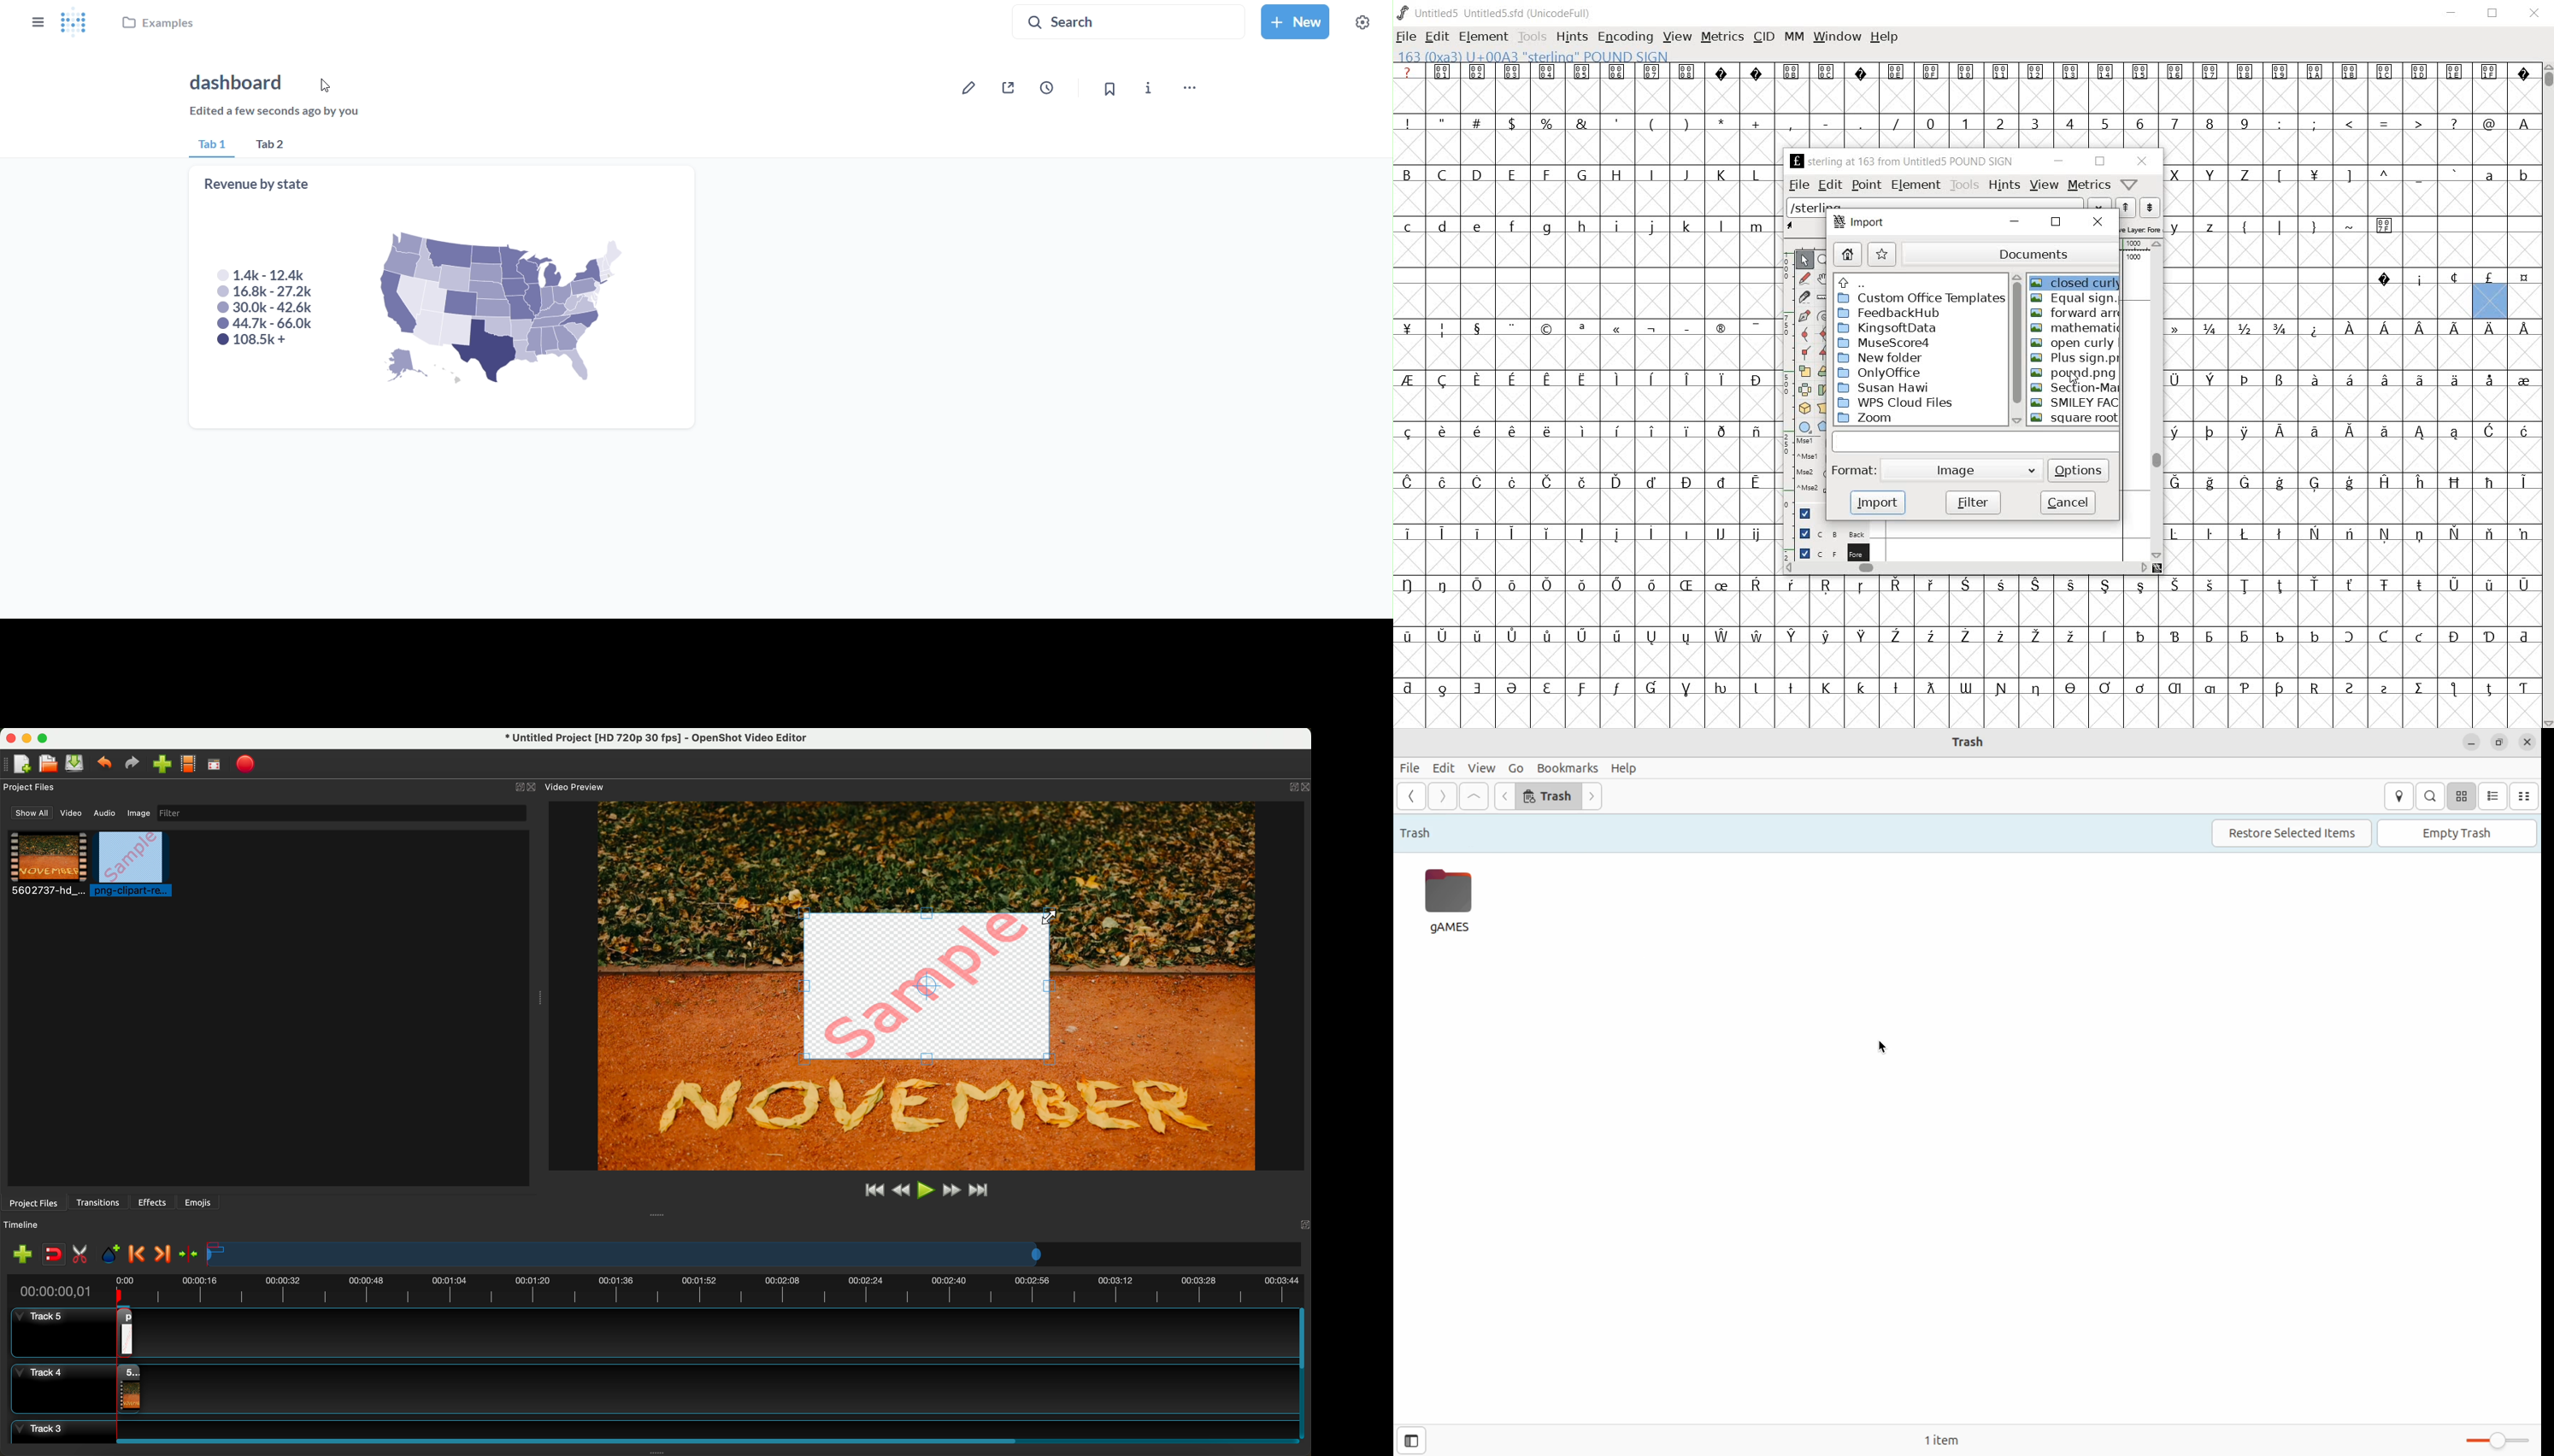 This screenshot has width=2576, height=1456. What do you see at coordinates (2454, 380) in the screenshot?
I see `Symbol` at bounding box center [2454, 380].